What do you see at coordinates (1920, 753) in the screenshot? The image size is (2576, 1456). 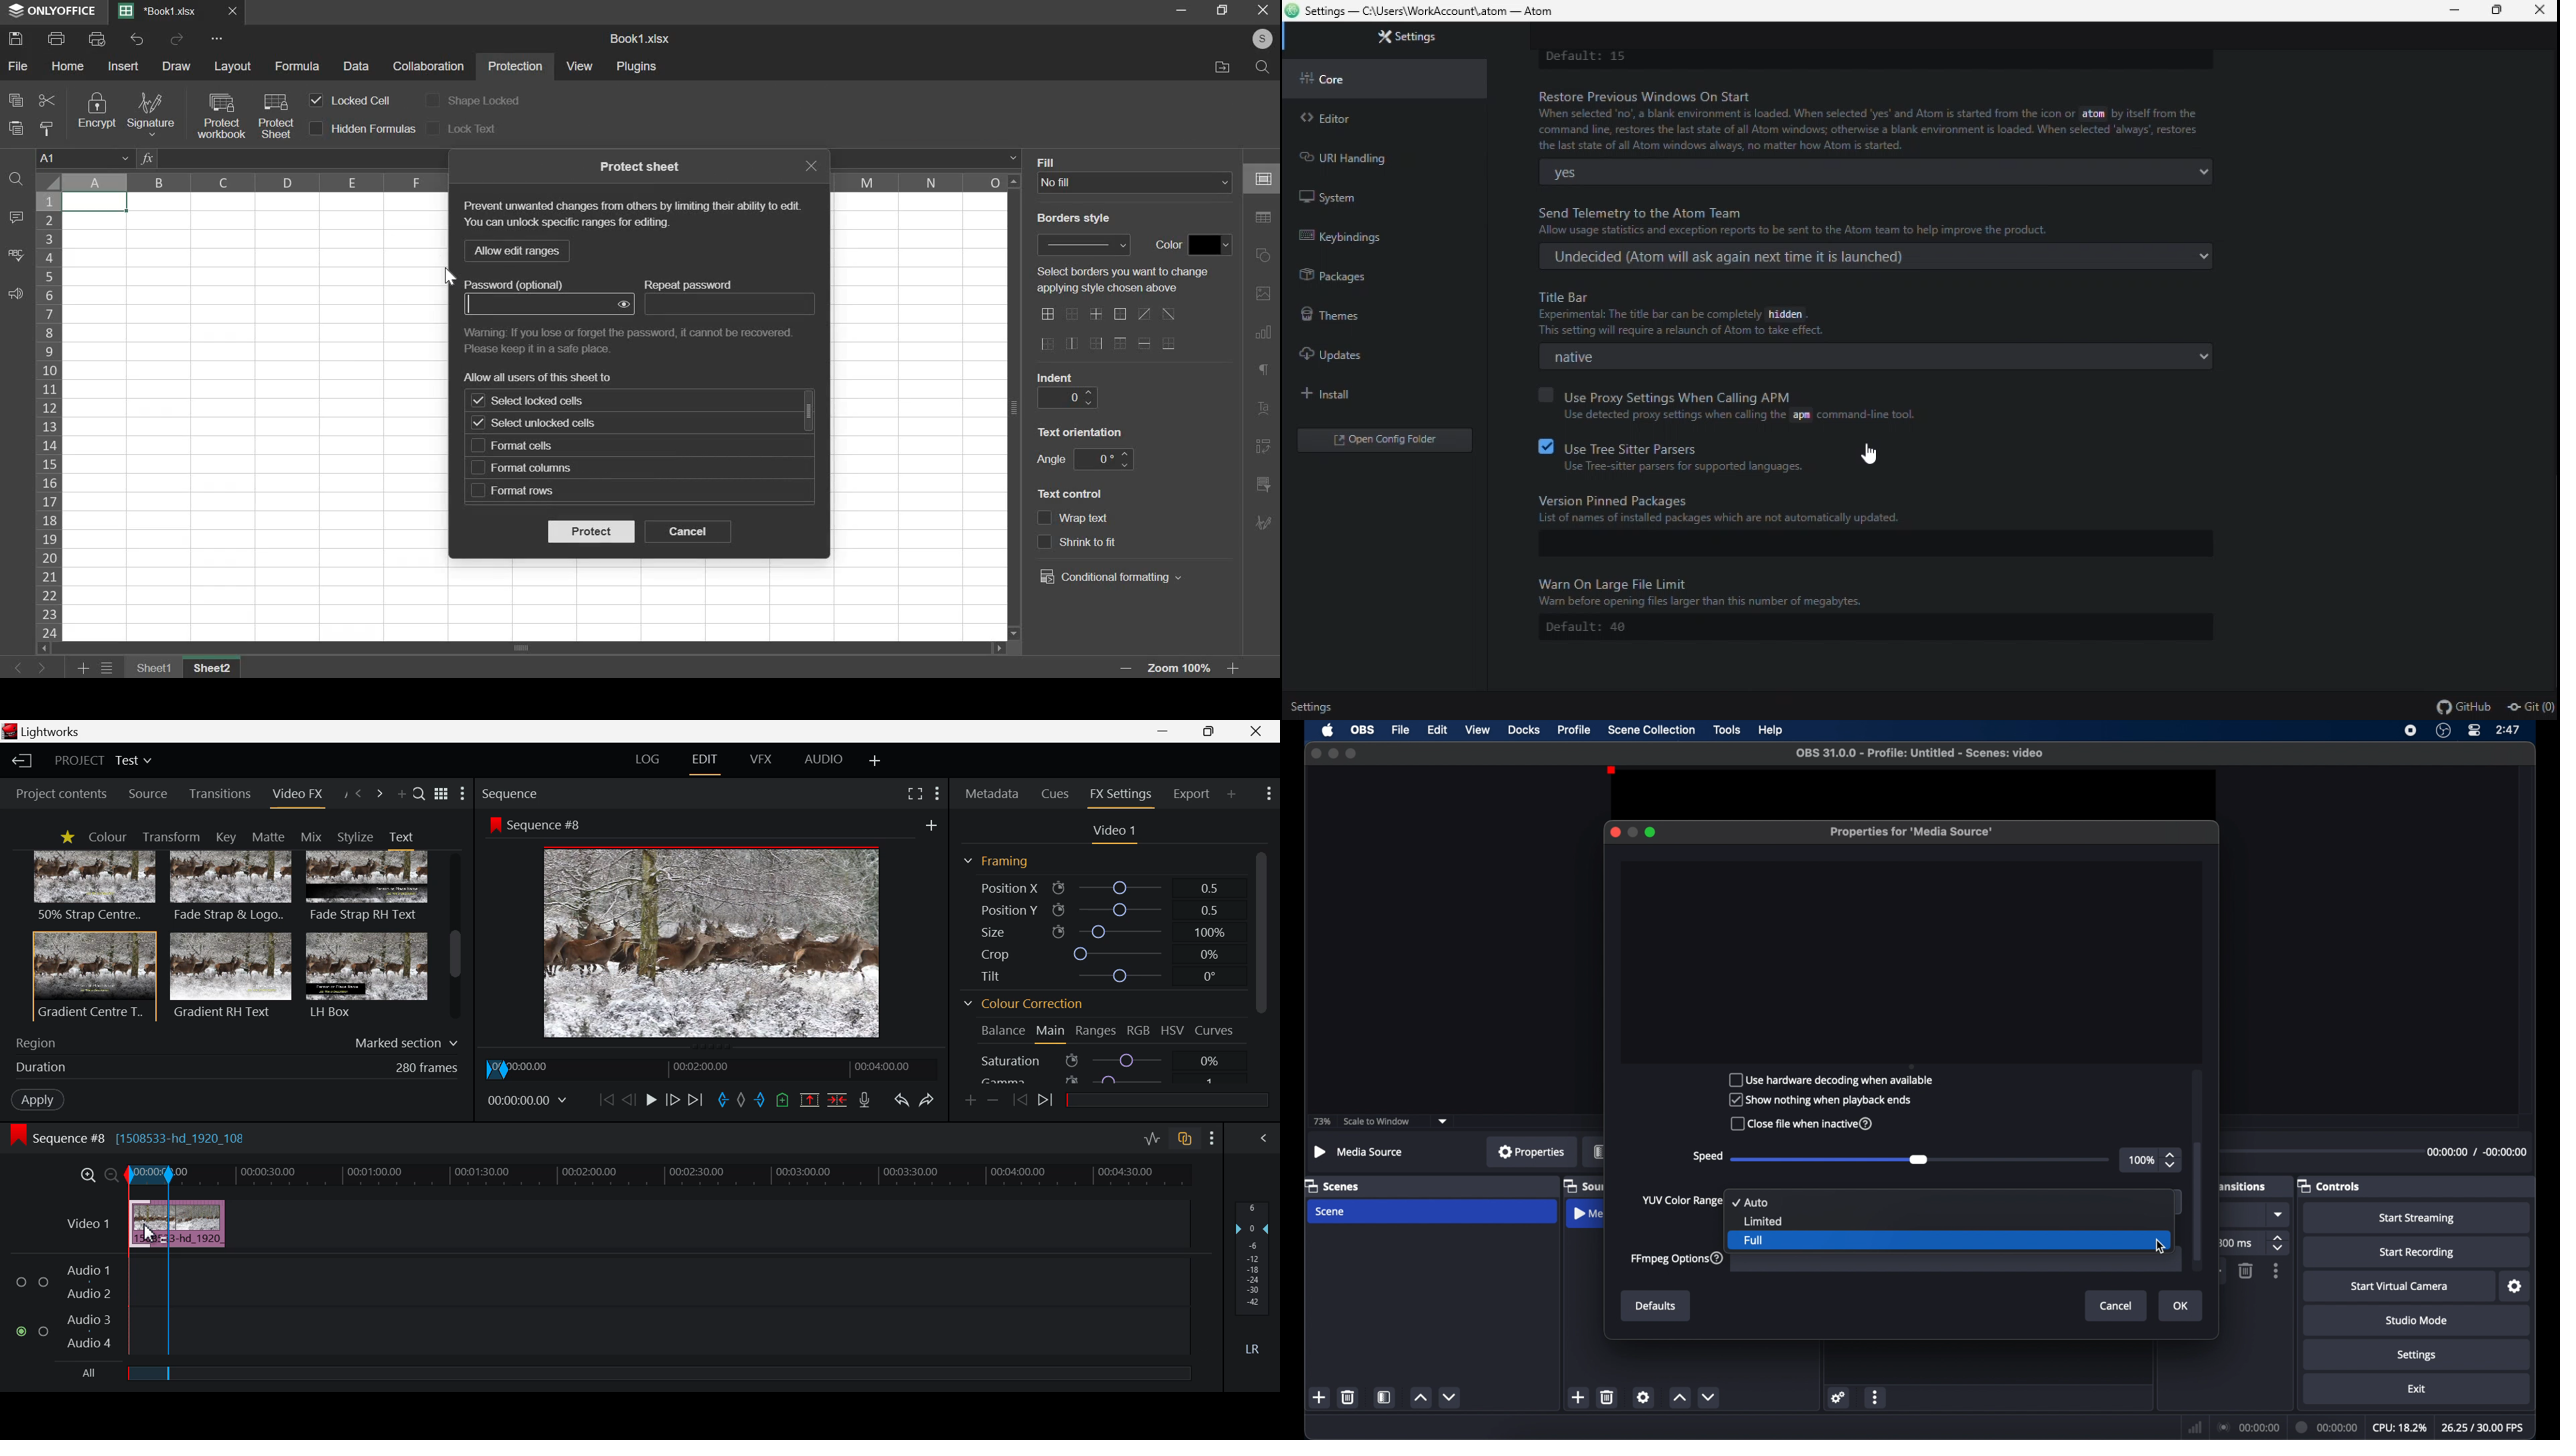 I see `file name` at bounding box center [1920, 753].